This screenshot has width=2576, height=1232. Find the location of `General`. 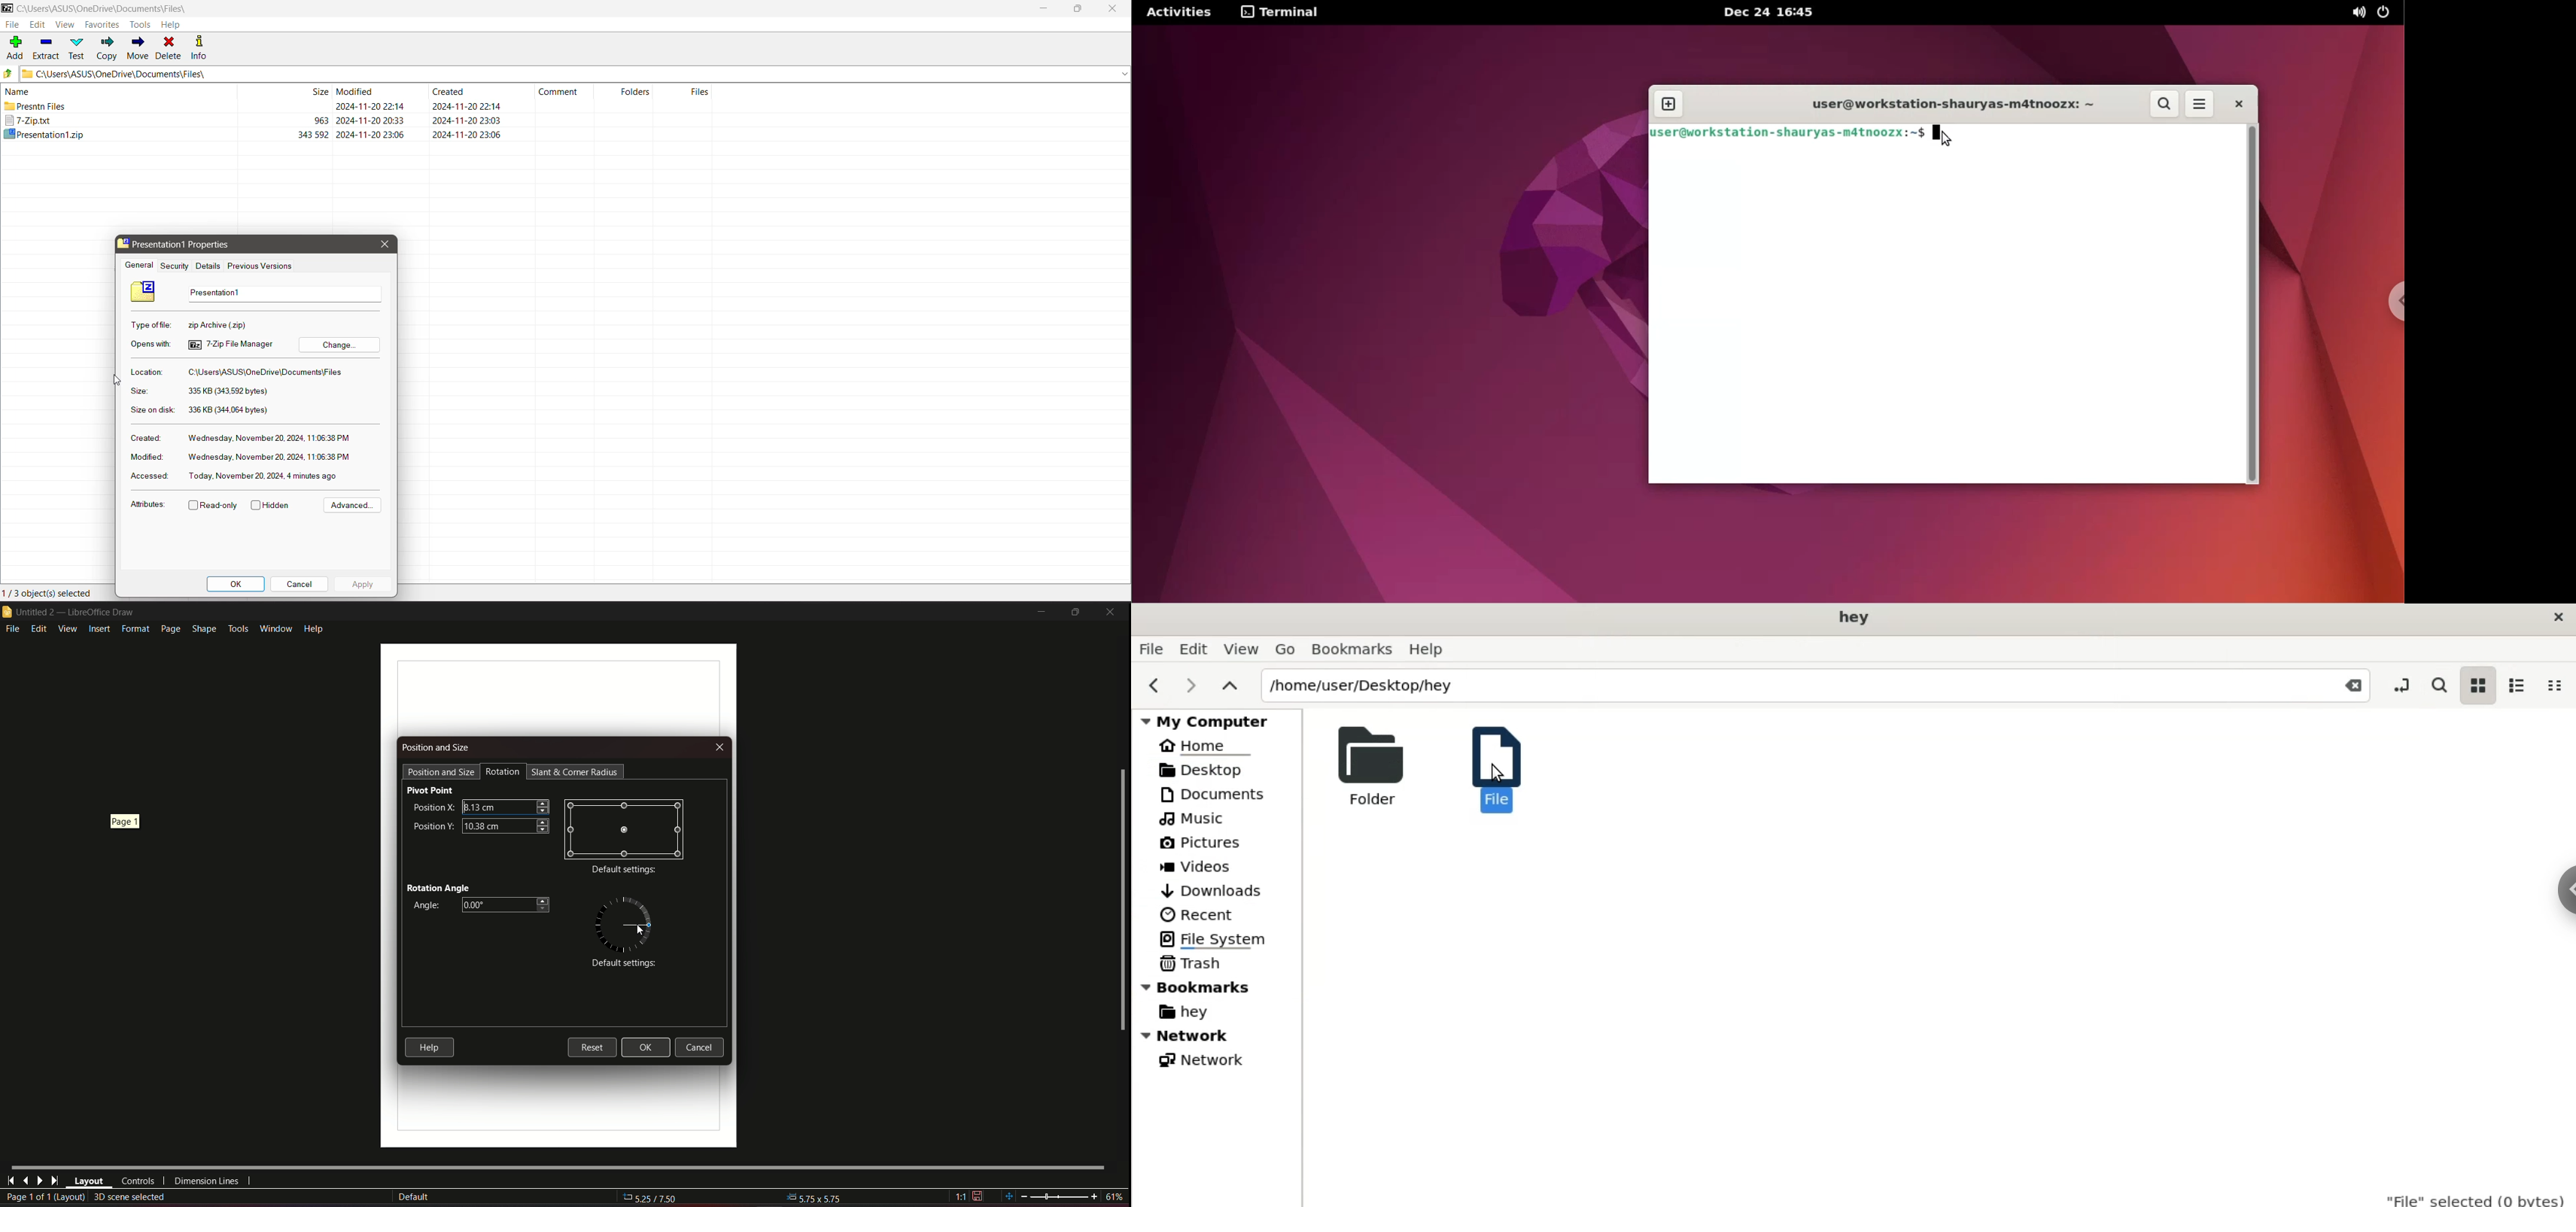

General is located at coordinates (136, 265).